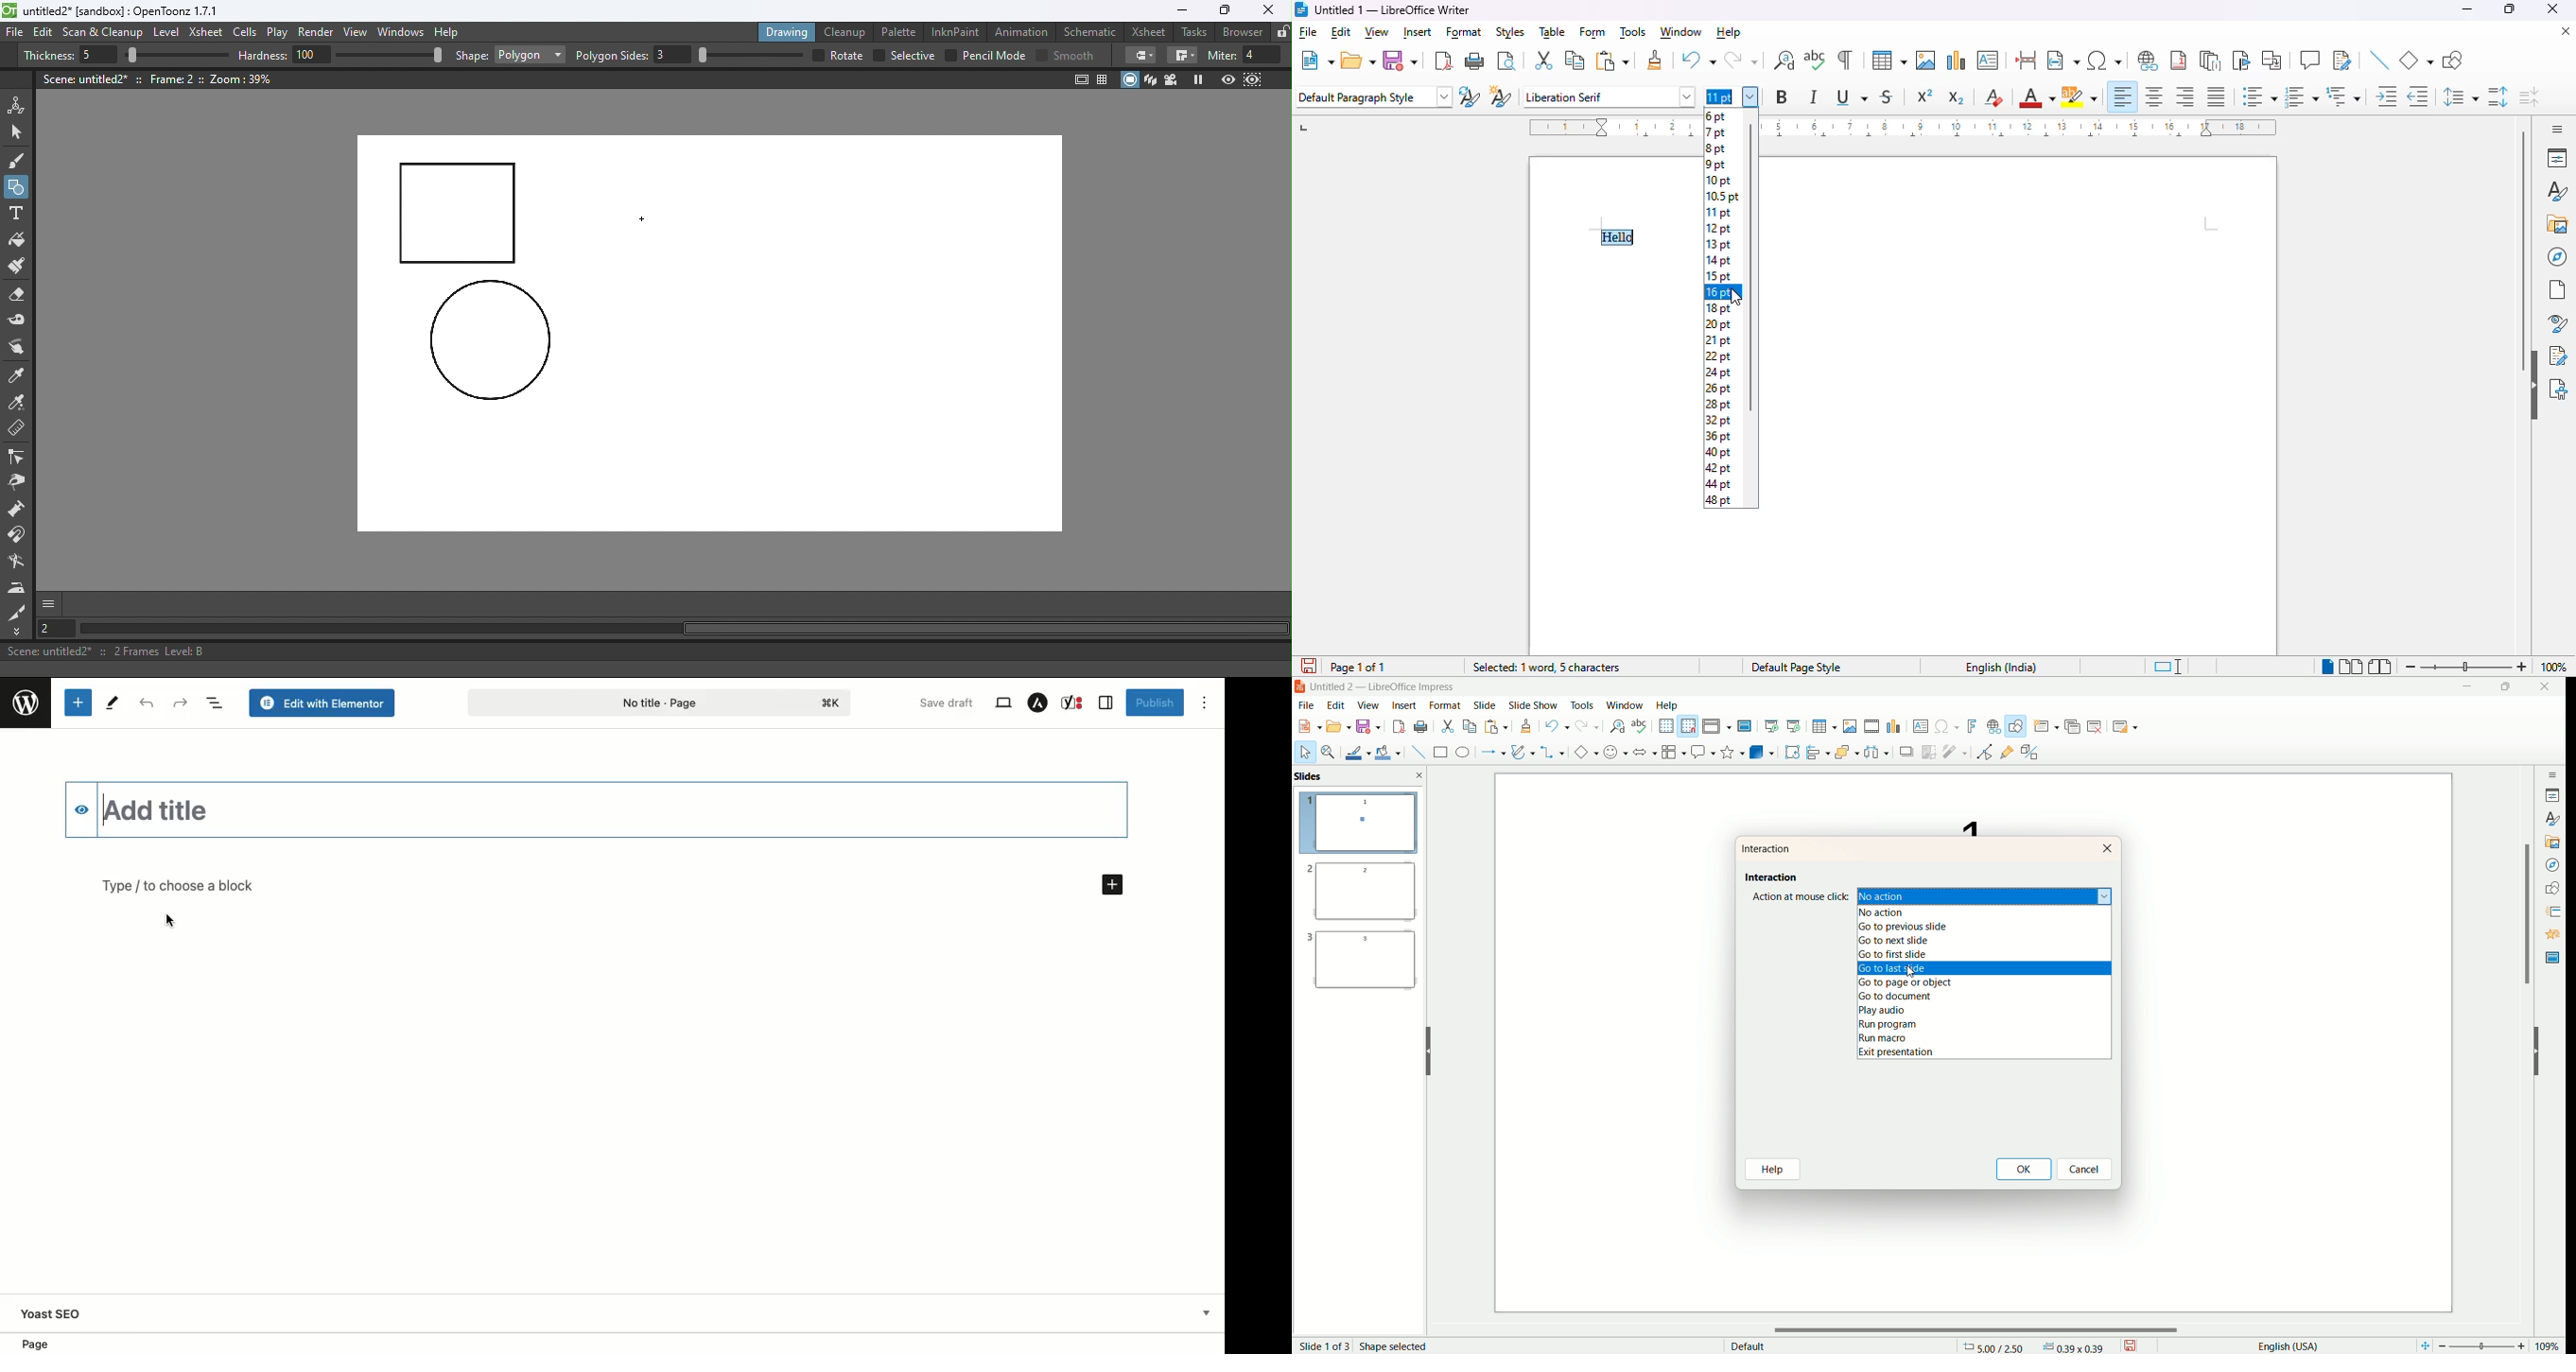 The width and height of the screenshot is (2576, 1372). Describe the element at coordinates (1718, 245) in the screenshot. I see `13 pt` at that location.